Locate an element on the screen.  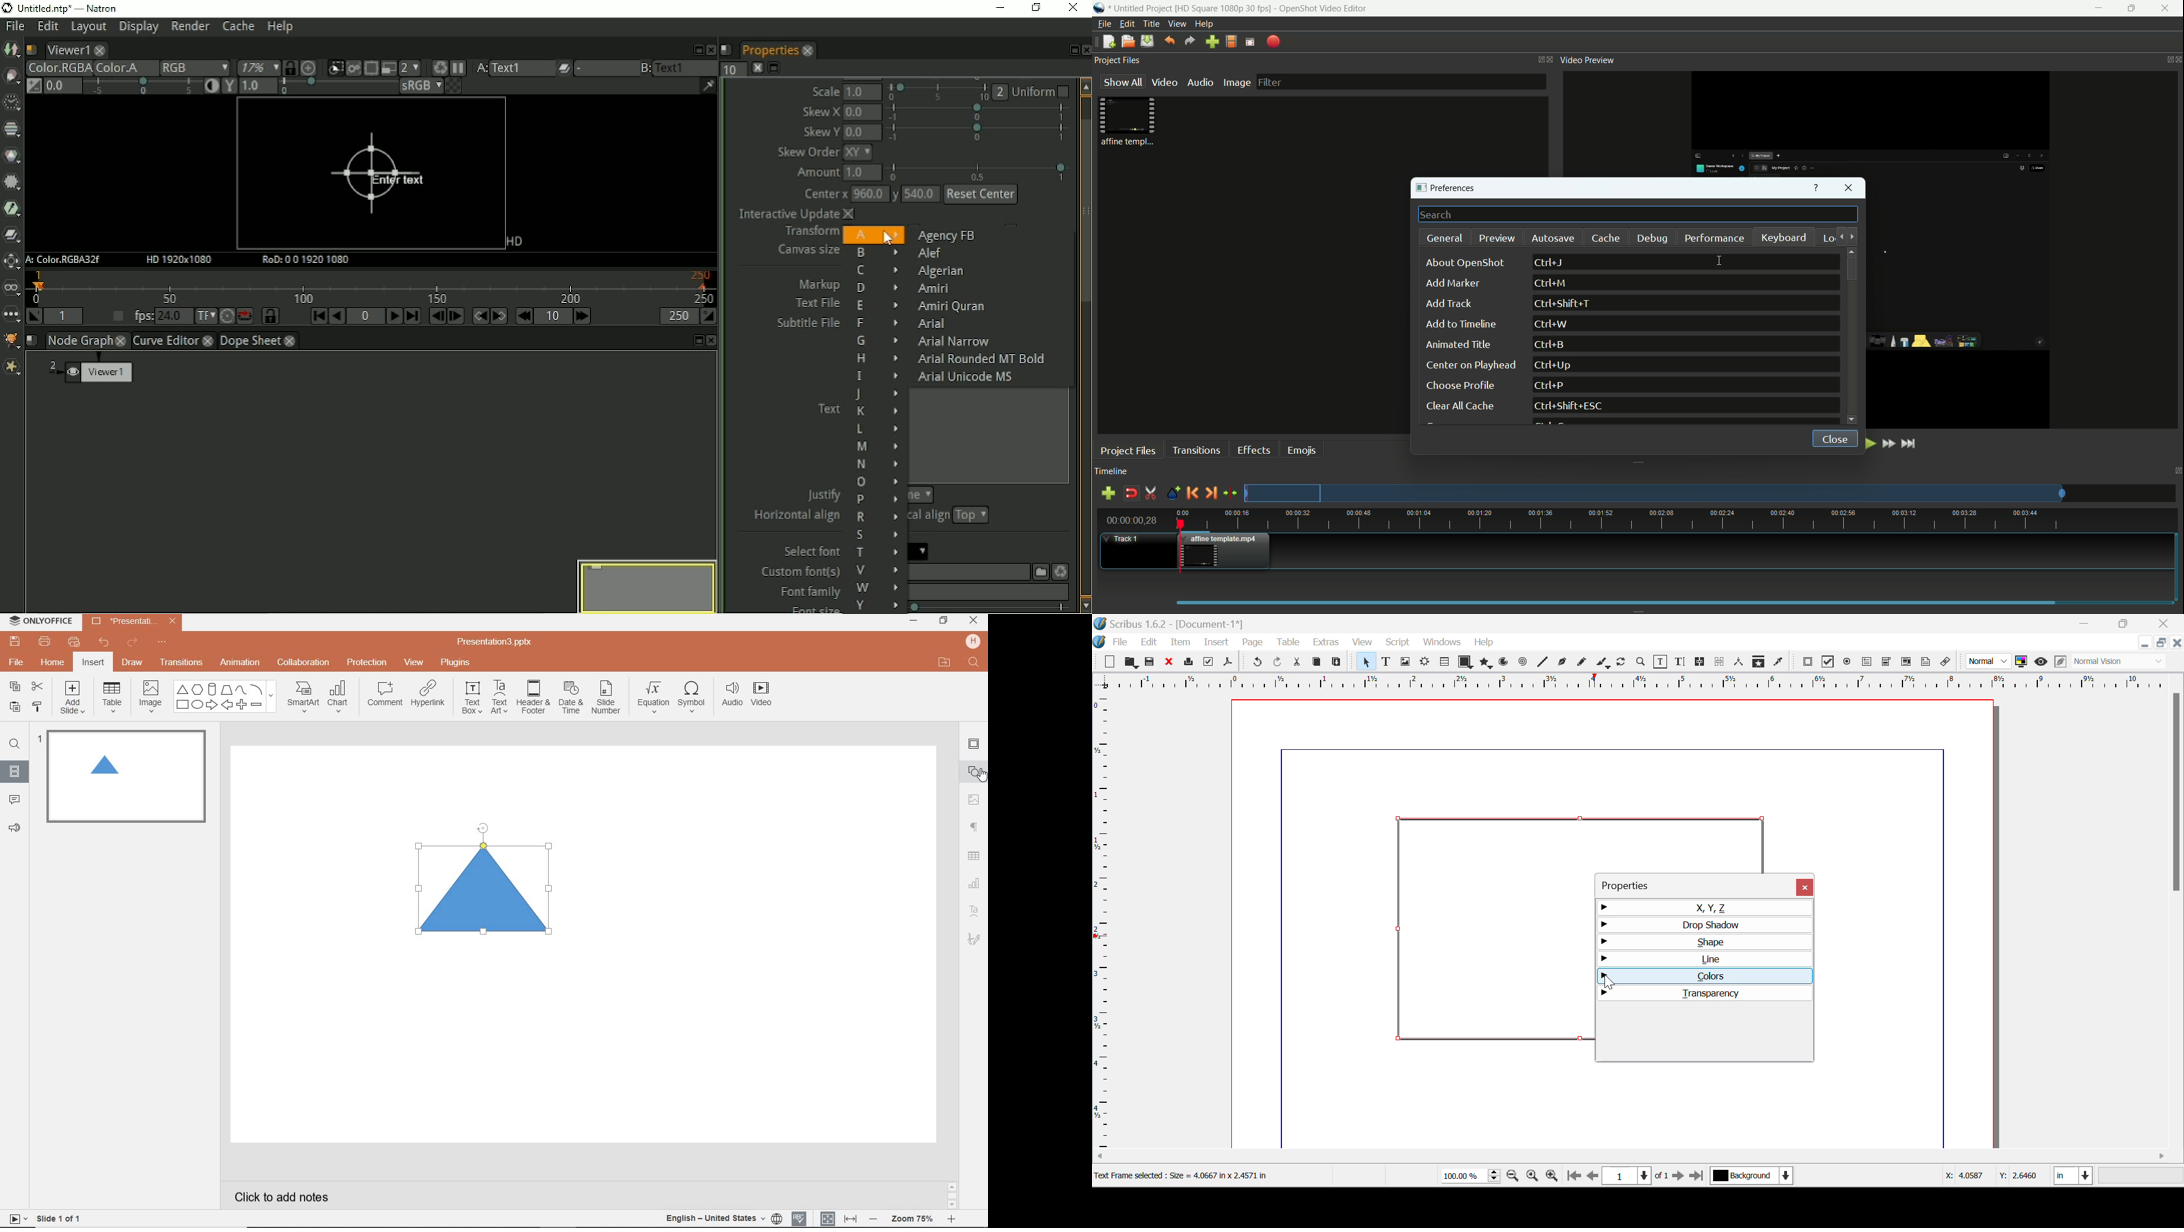
Minimize is located at coordinates (2161, 642).